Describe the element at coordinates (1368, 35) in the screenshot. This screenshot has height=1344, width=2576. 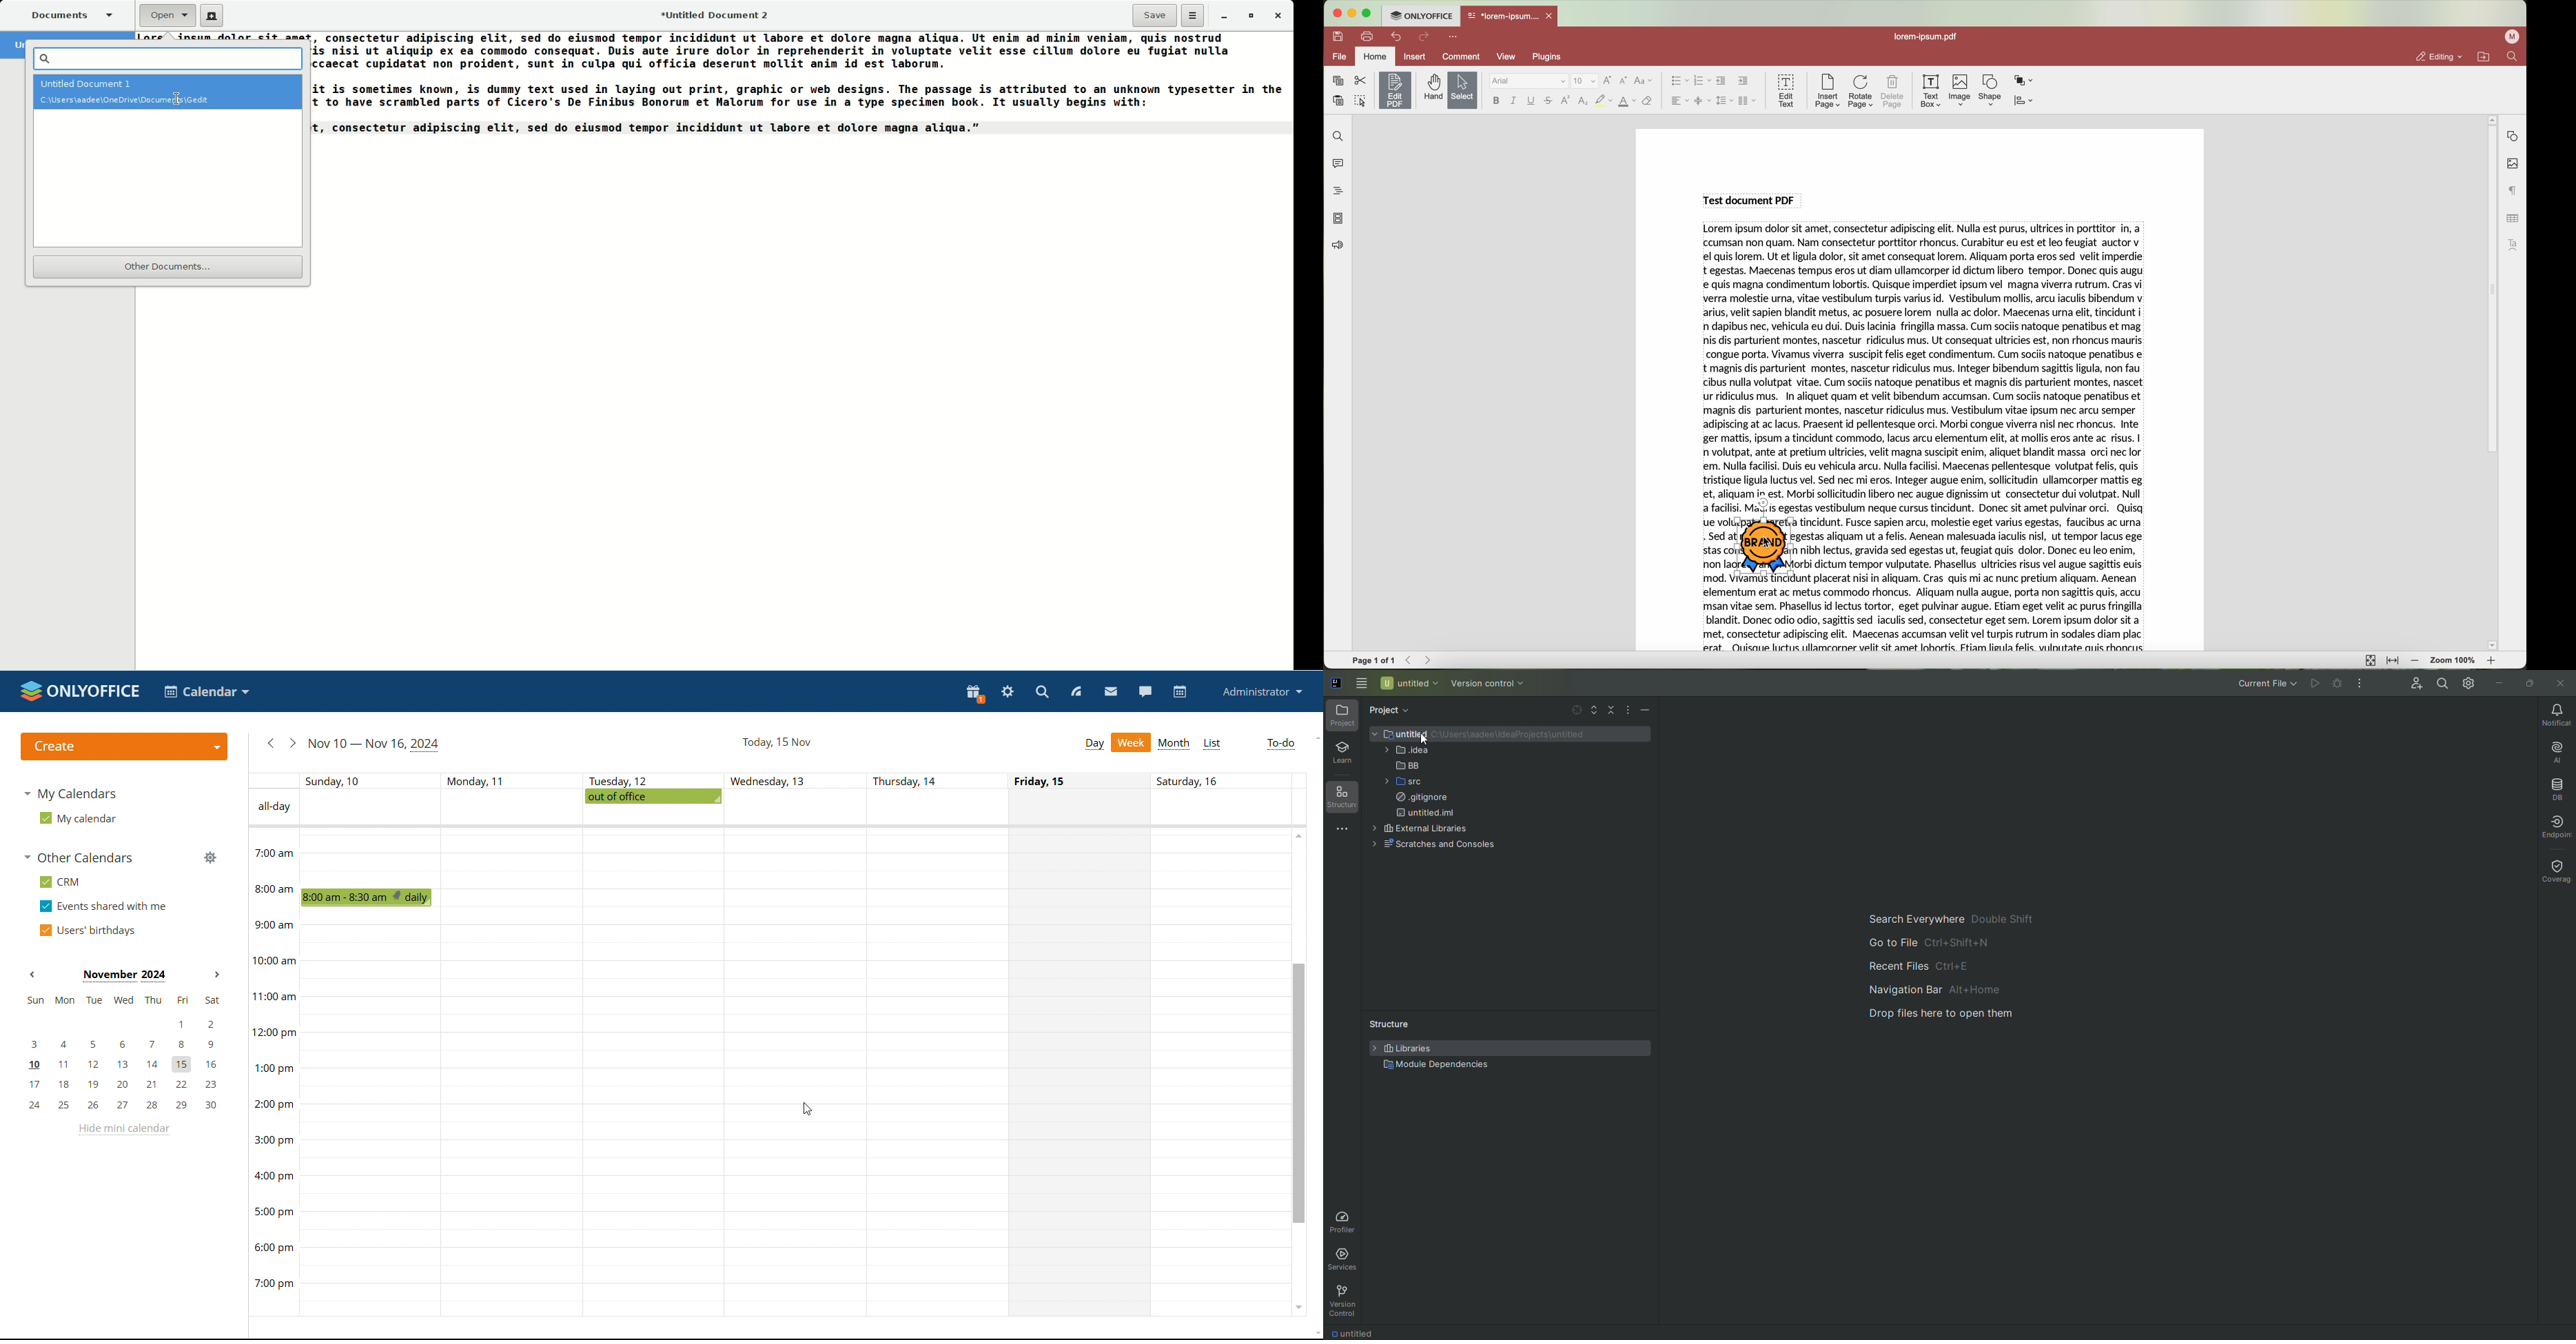
I see `print` at that location.